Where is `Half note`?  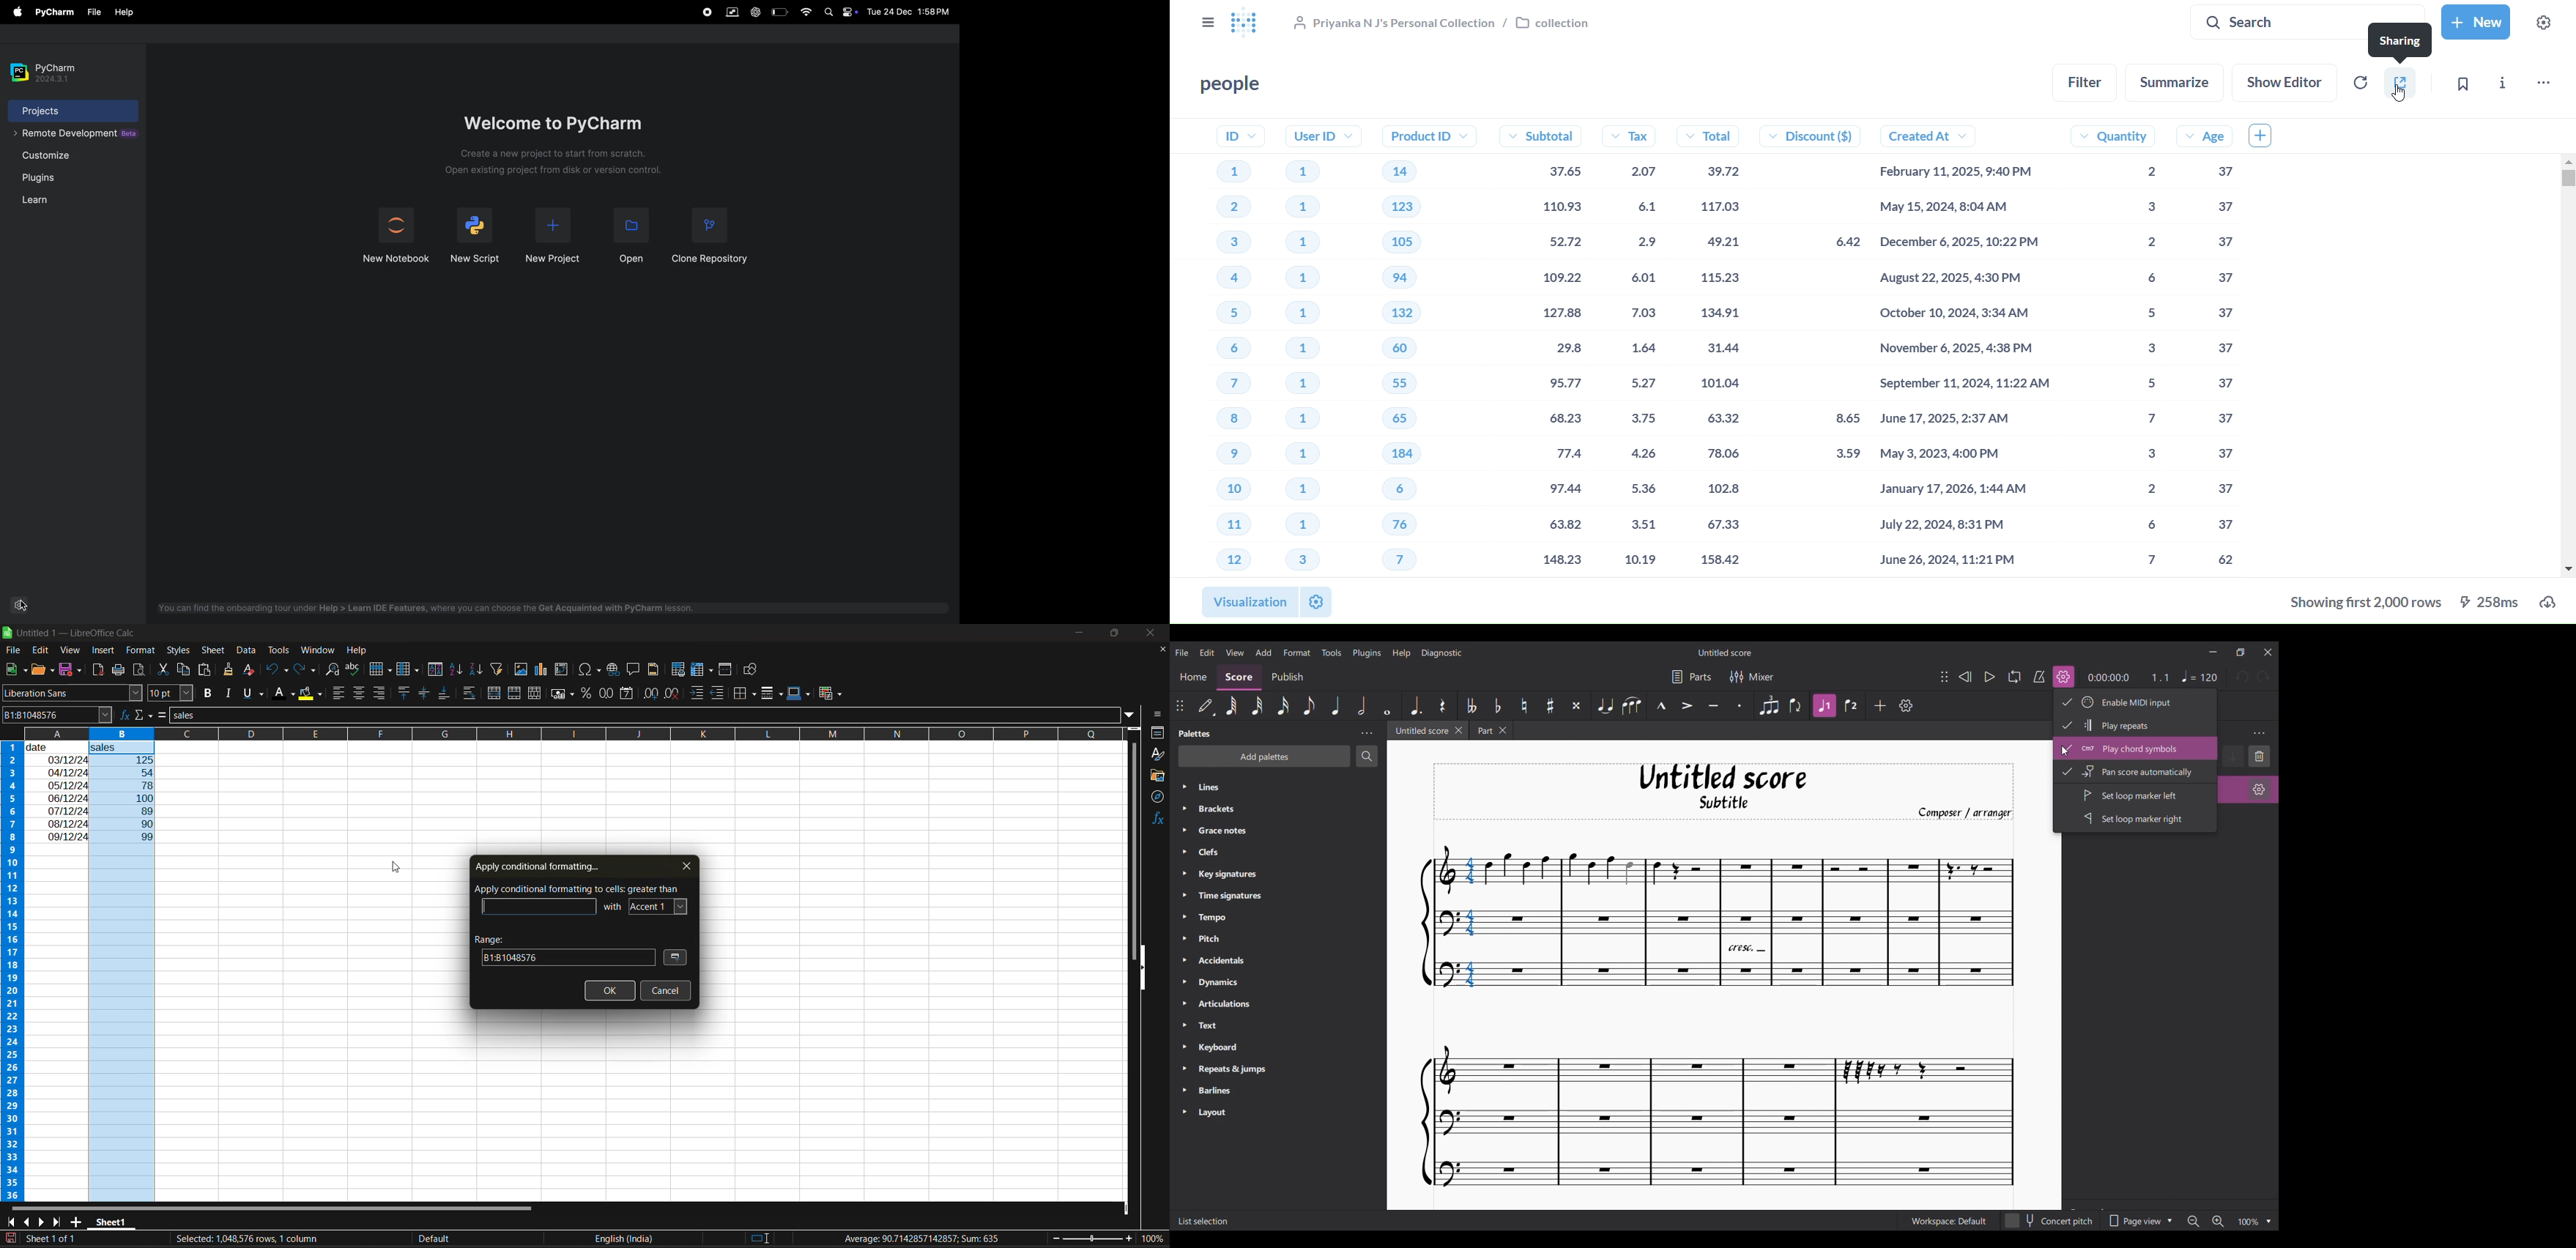 Half note is located at coordinates (1362, 705).